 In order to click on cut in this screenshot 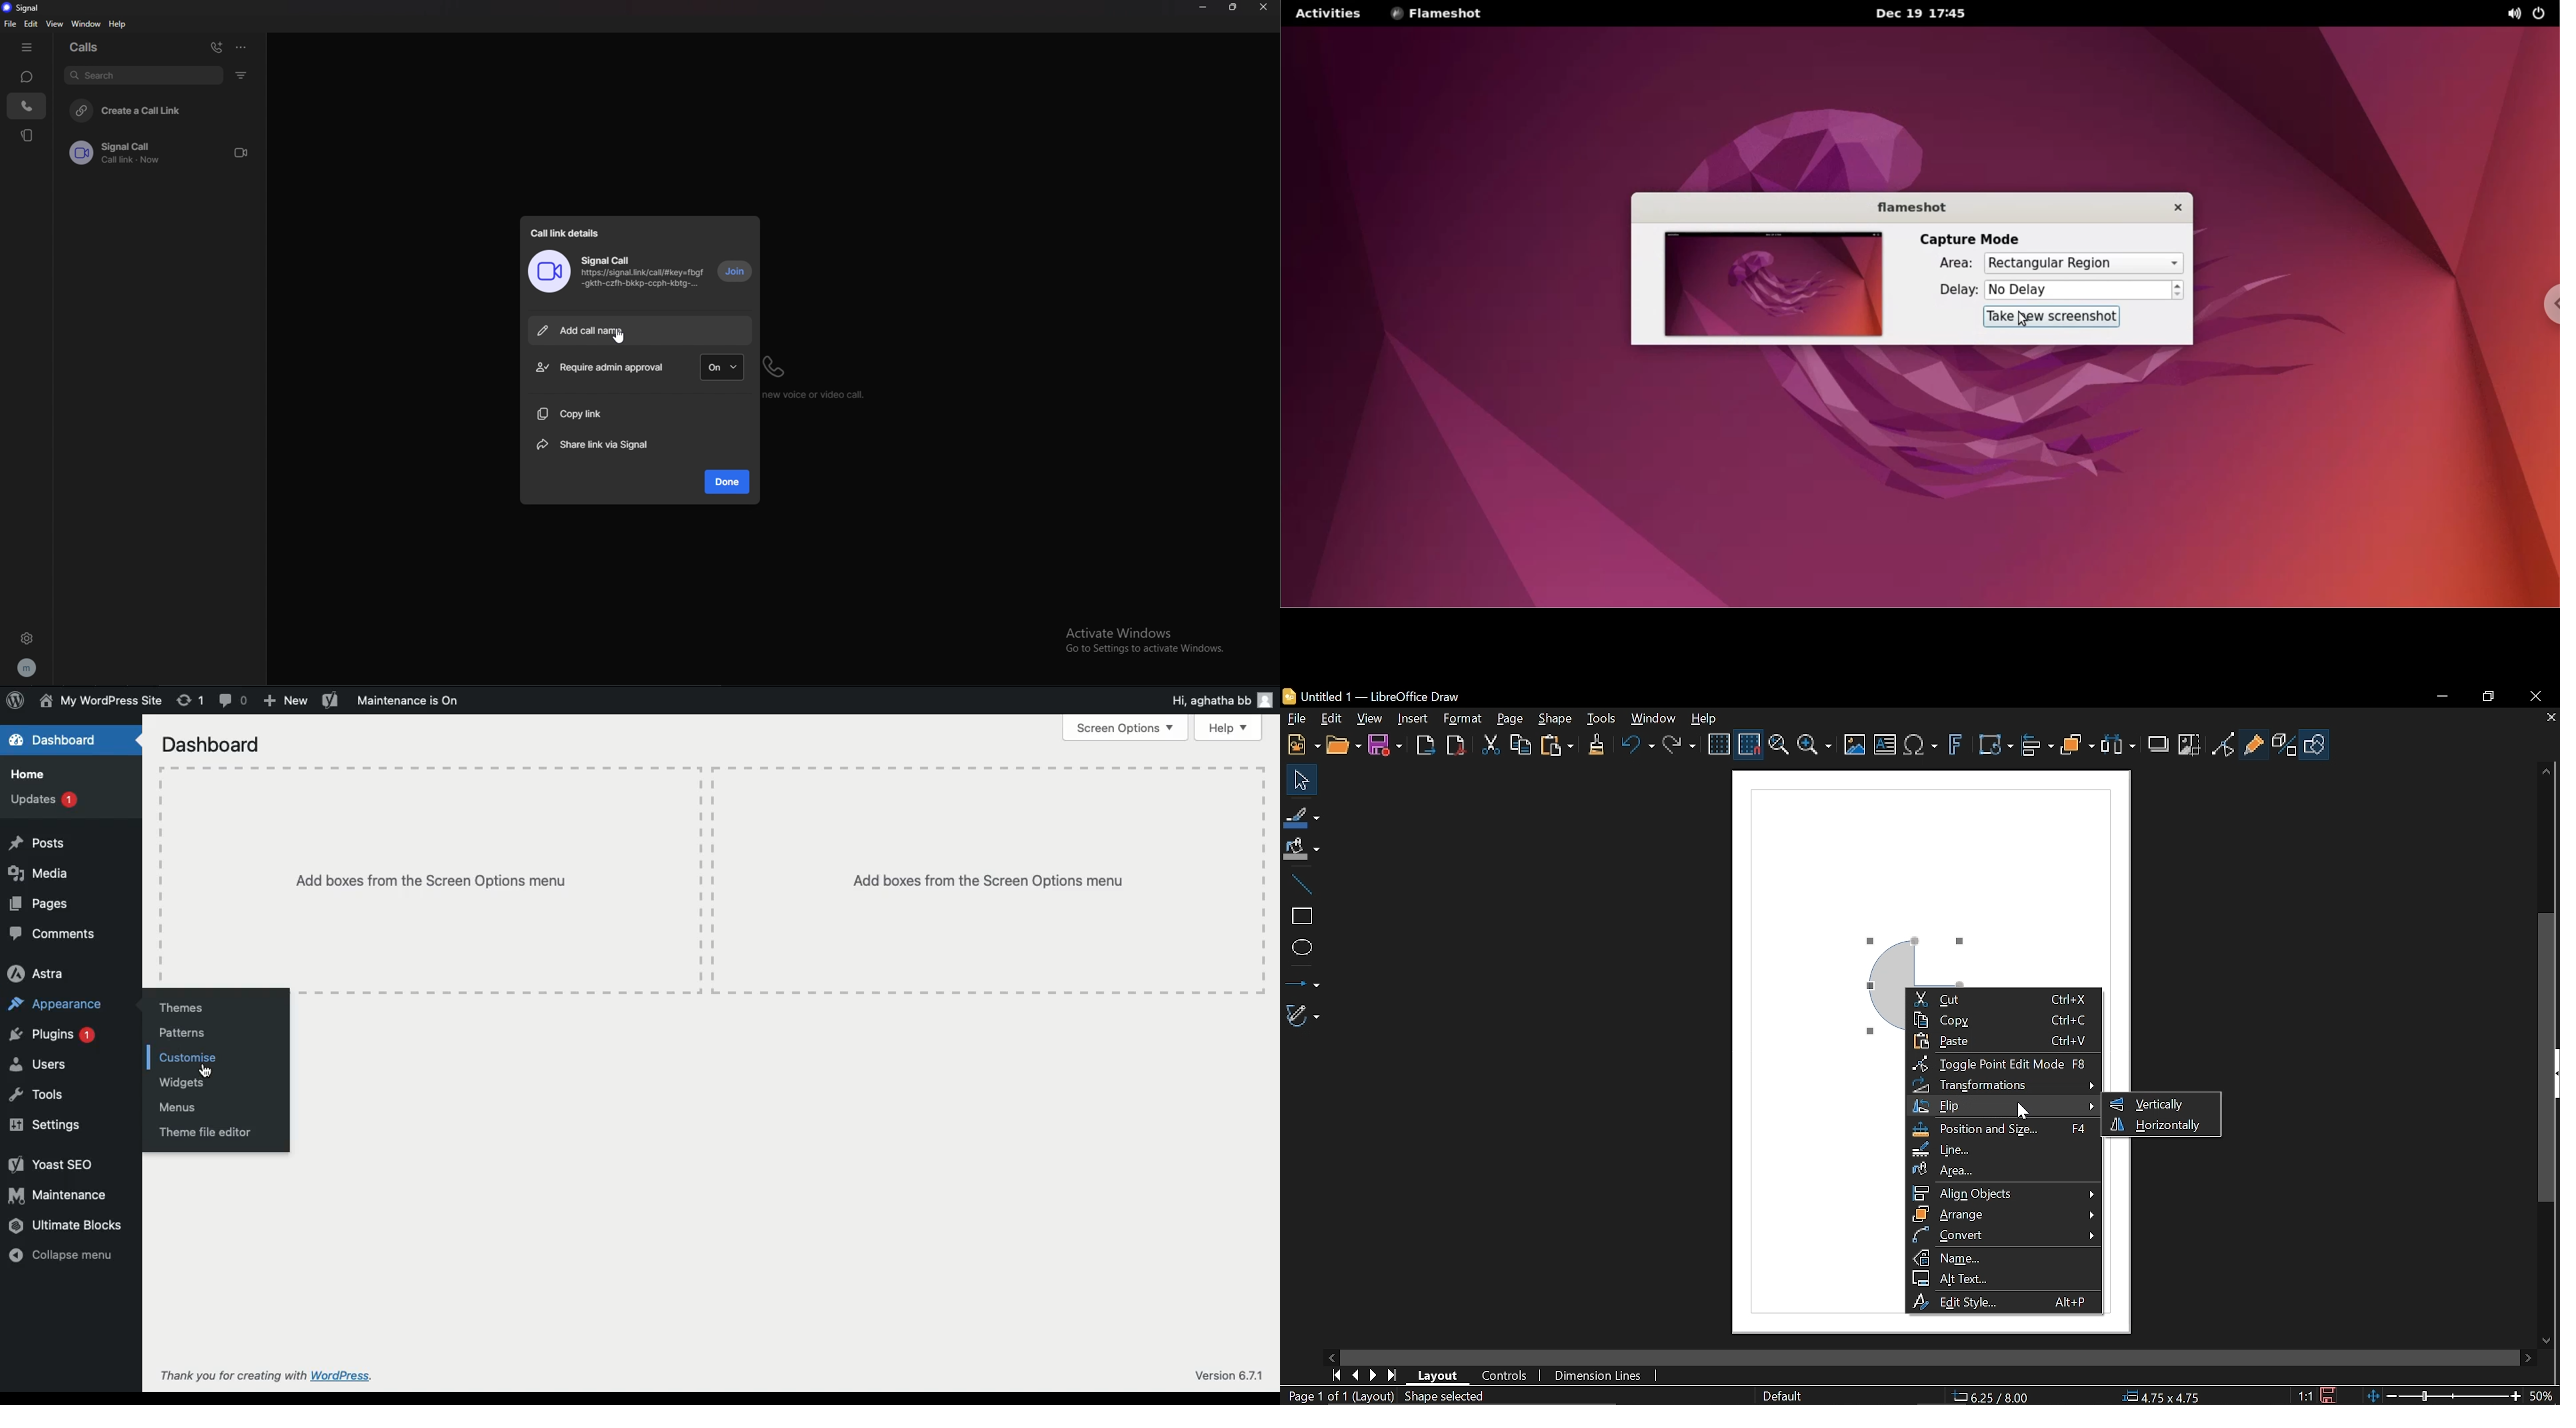, I will do `click(1487, 745)`.